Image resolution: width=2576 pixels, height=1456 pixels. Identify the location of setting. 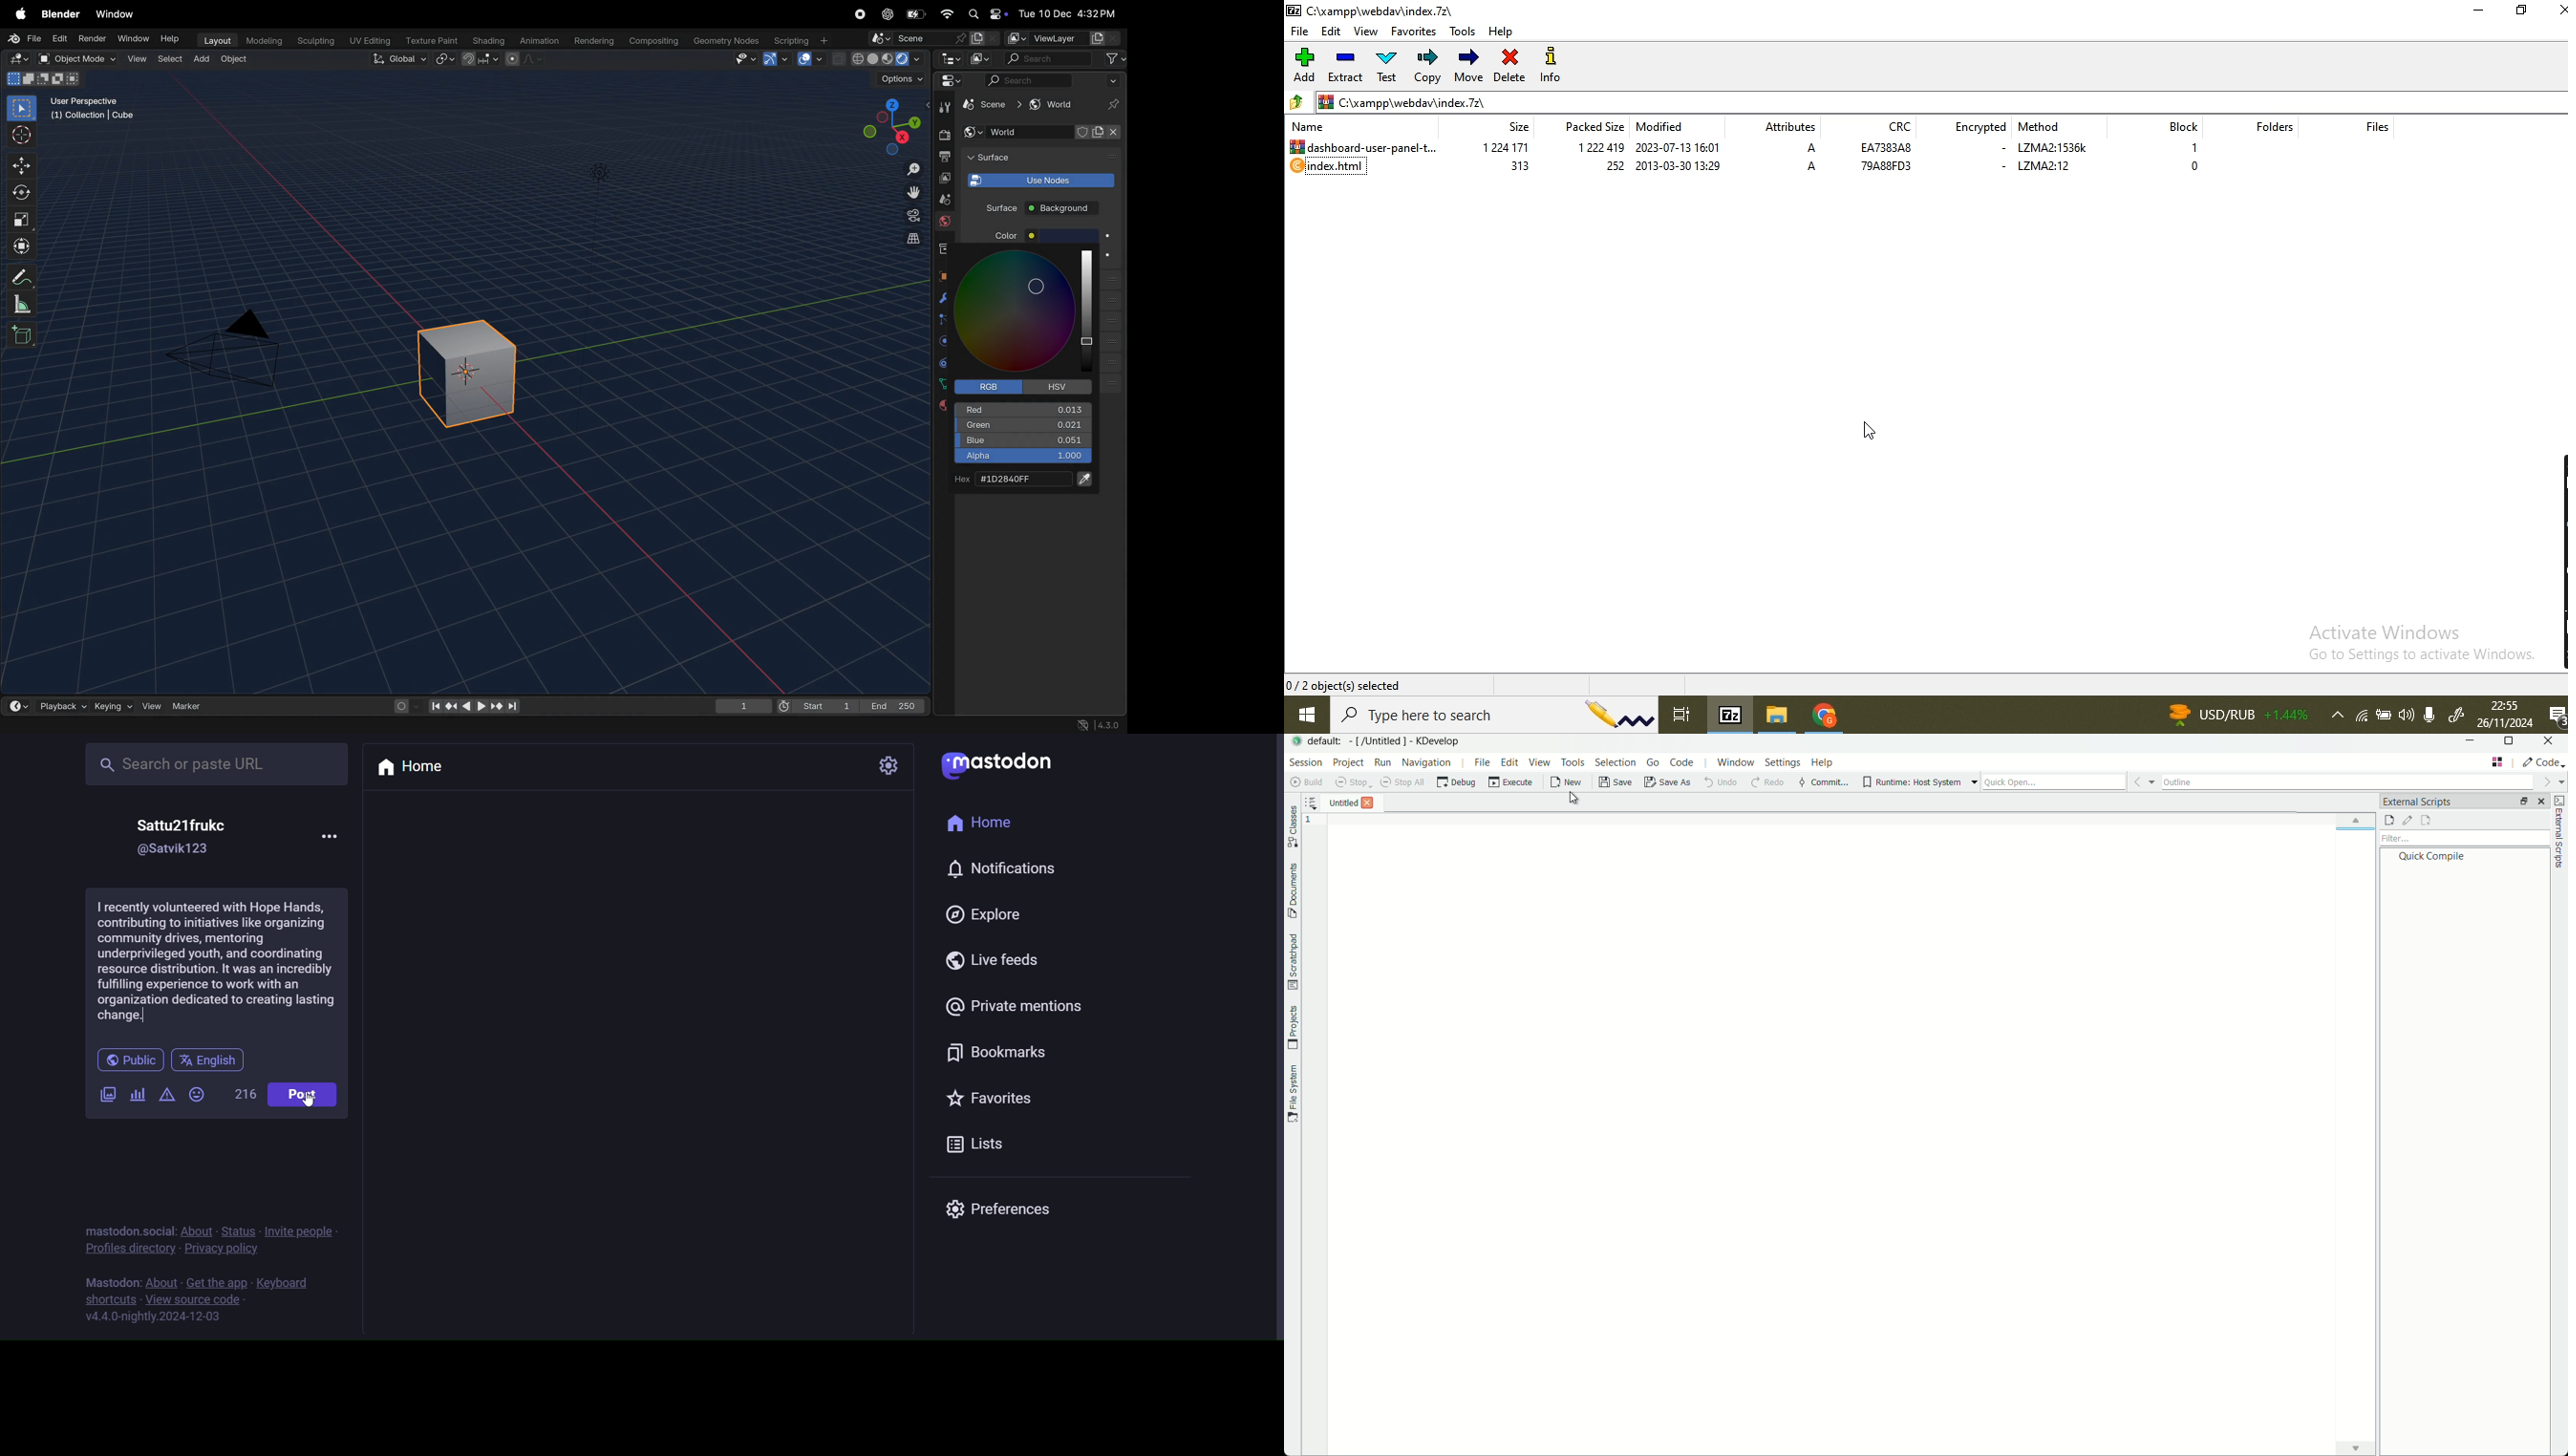
(886, 767).